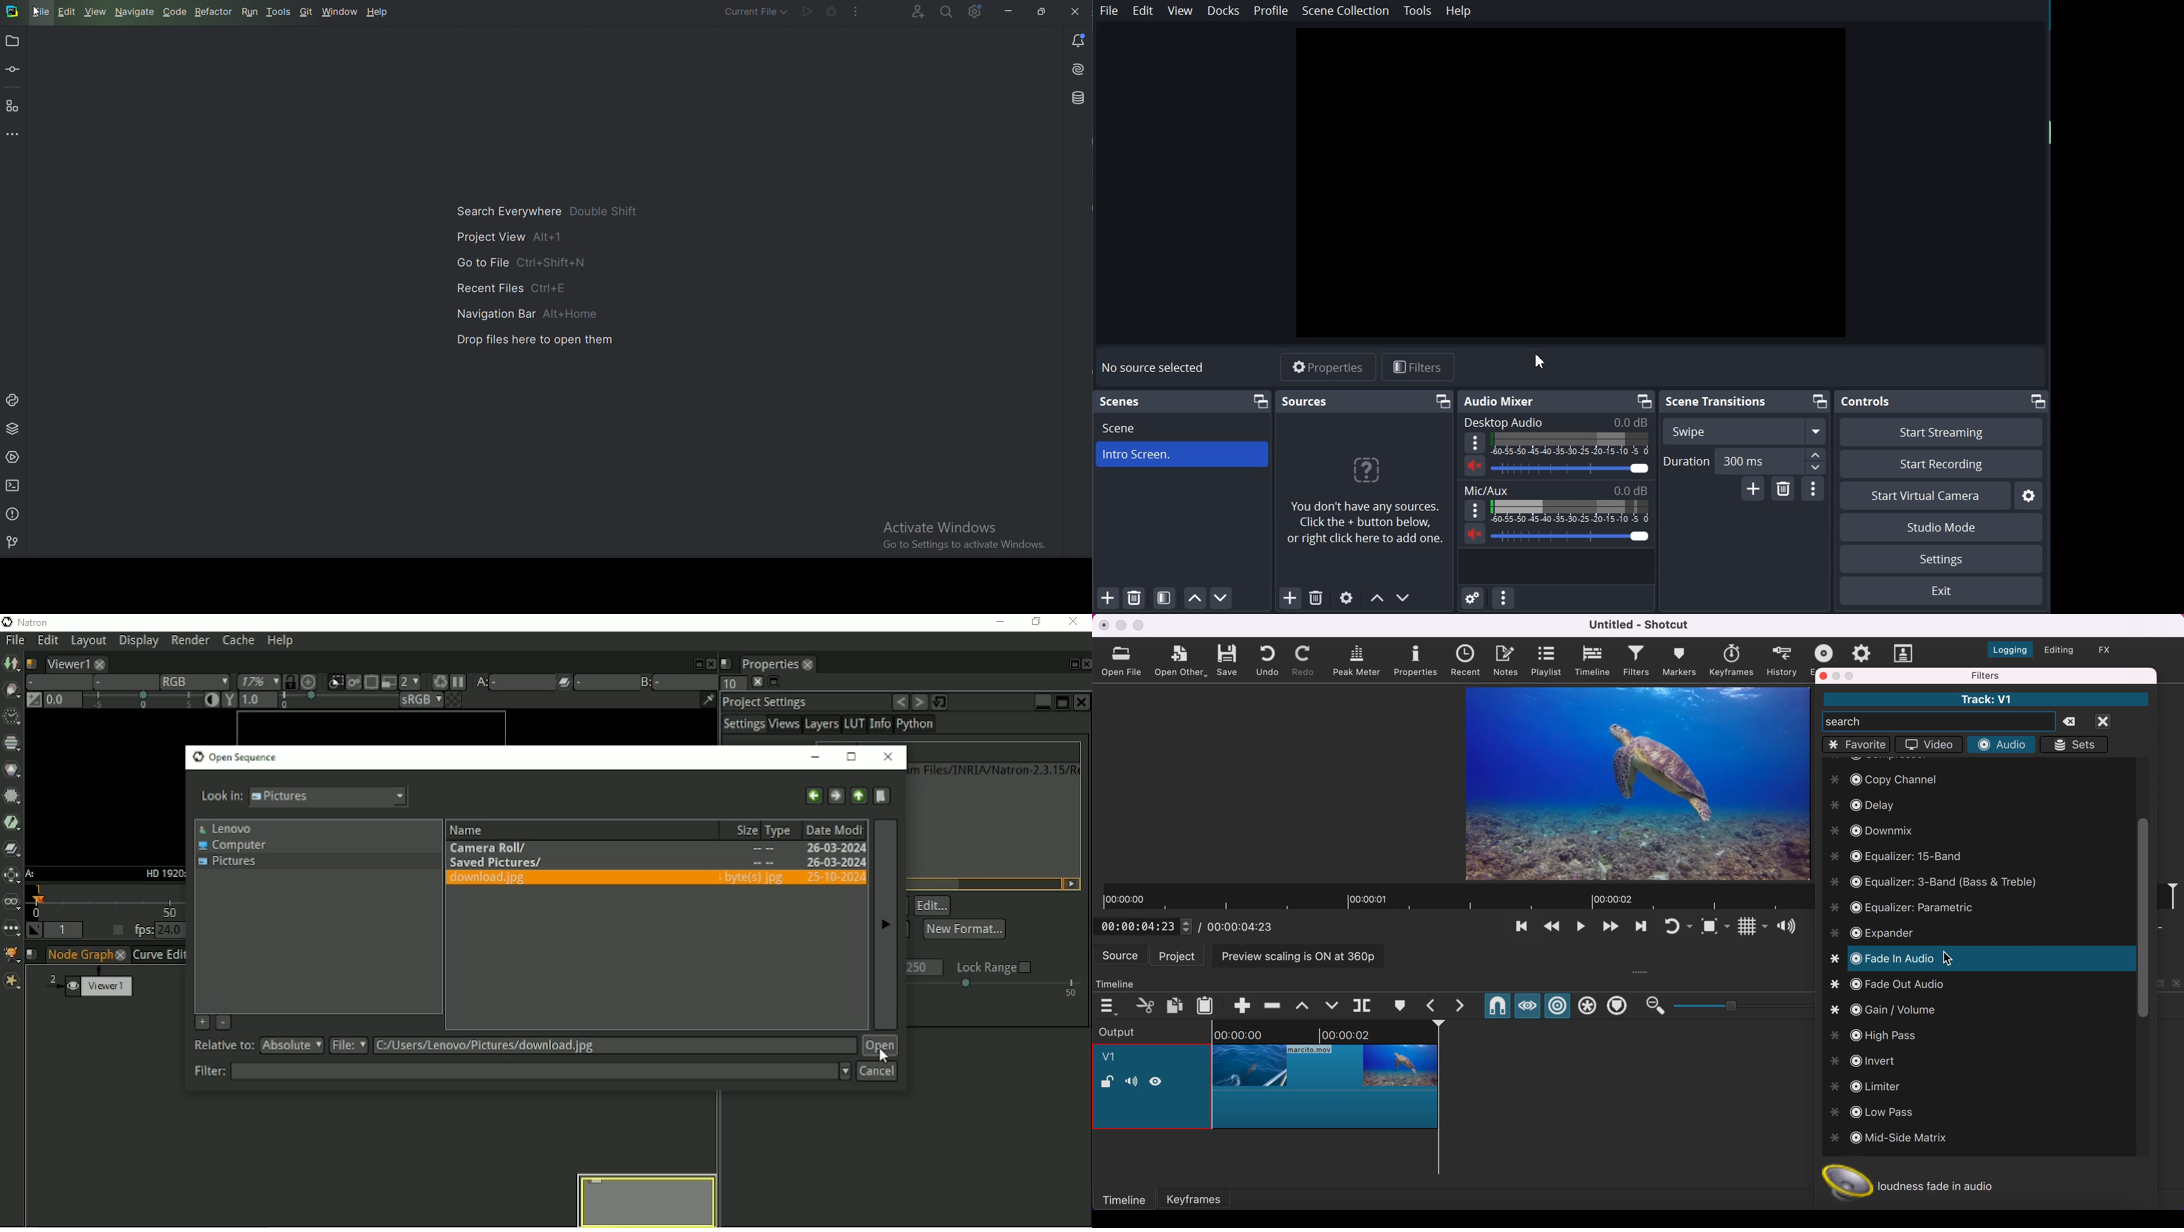 Image resolution: width=2184 pixels, height=1232 pixels. Describe the element at coordinates (1236, 1005) in the screenshot. I see `append` at that location.